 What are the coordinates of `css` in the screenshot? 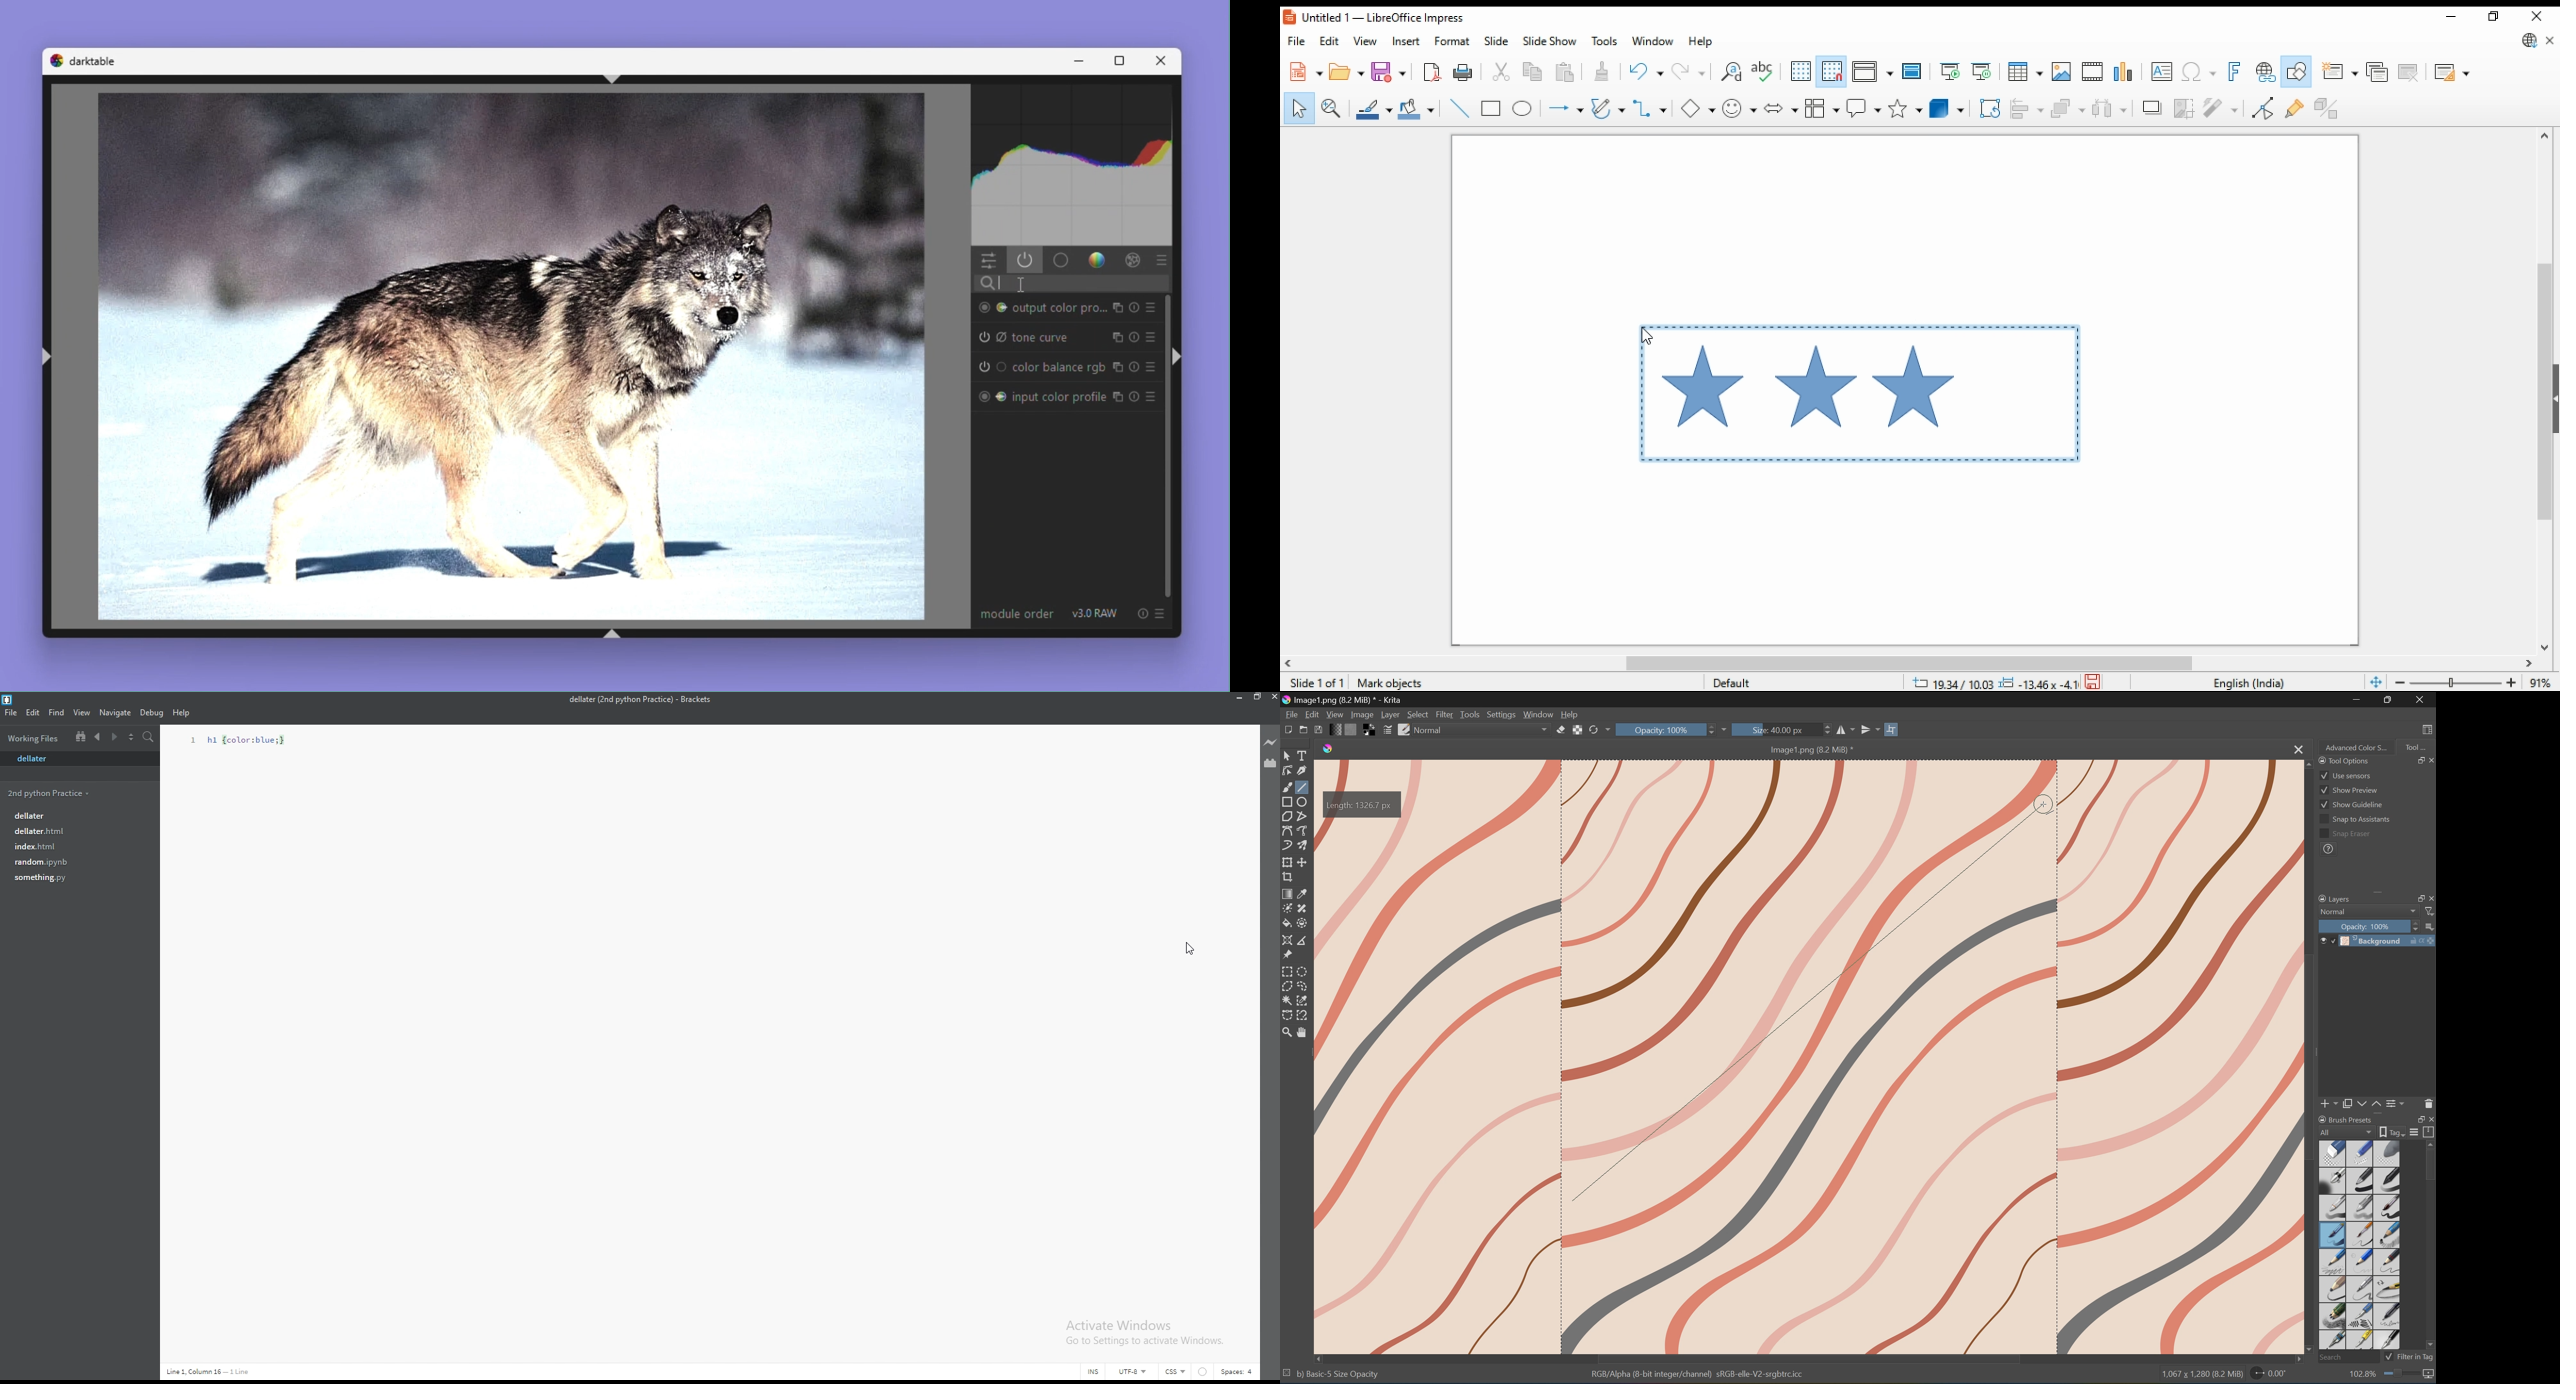 It's located at (1176, 1371).